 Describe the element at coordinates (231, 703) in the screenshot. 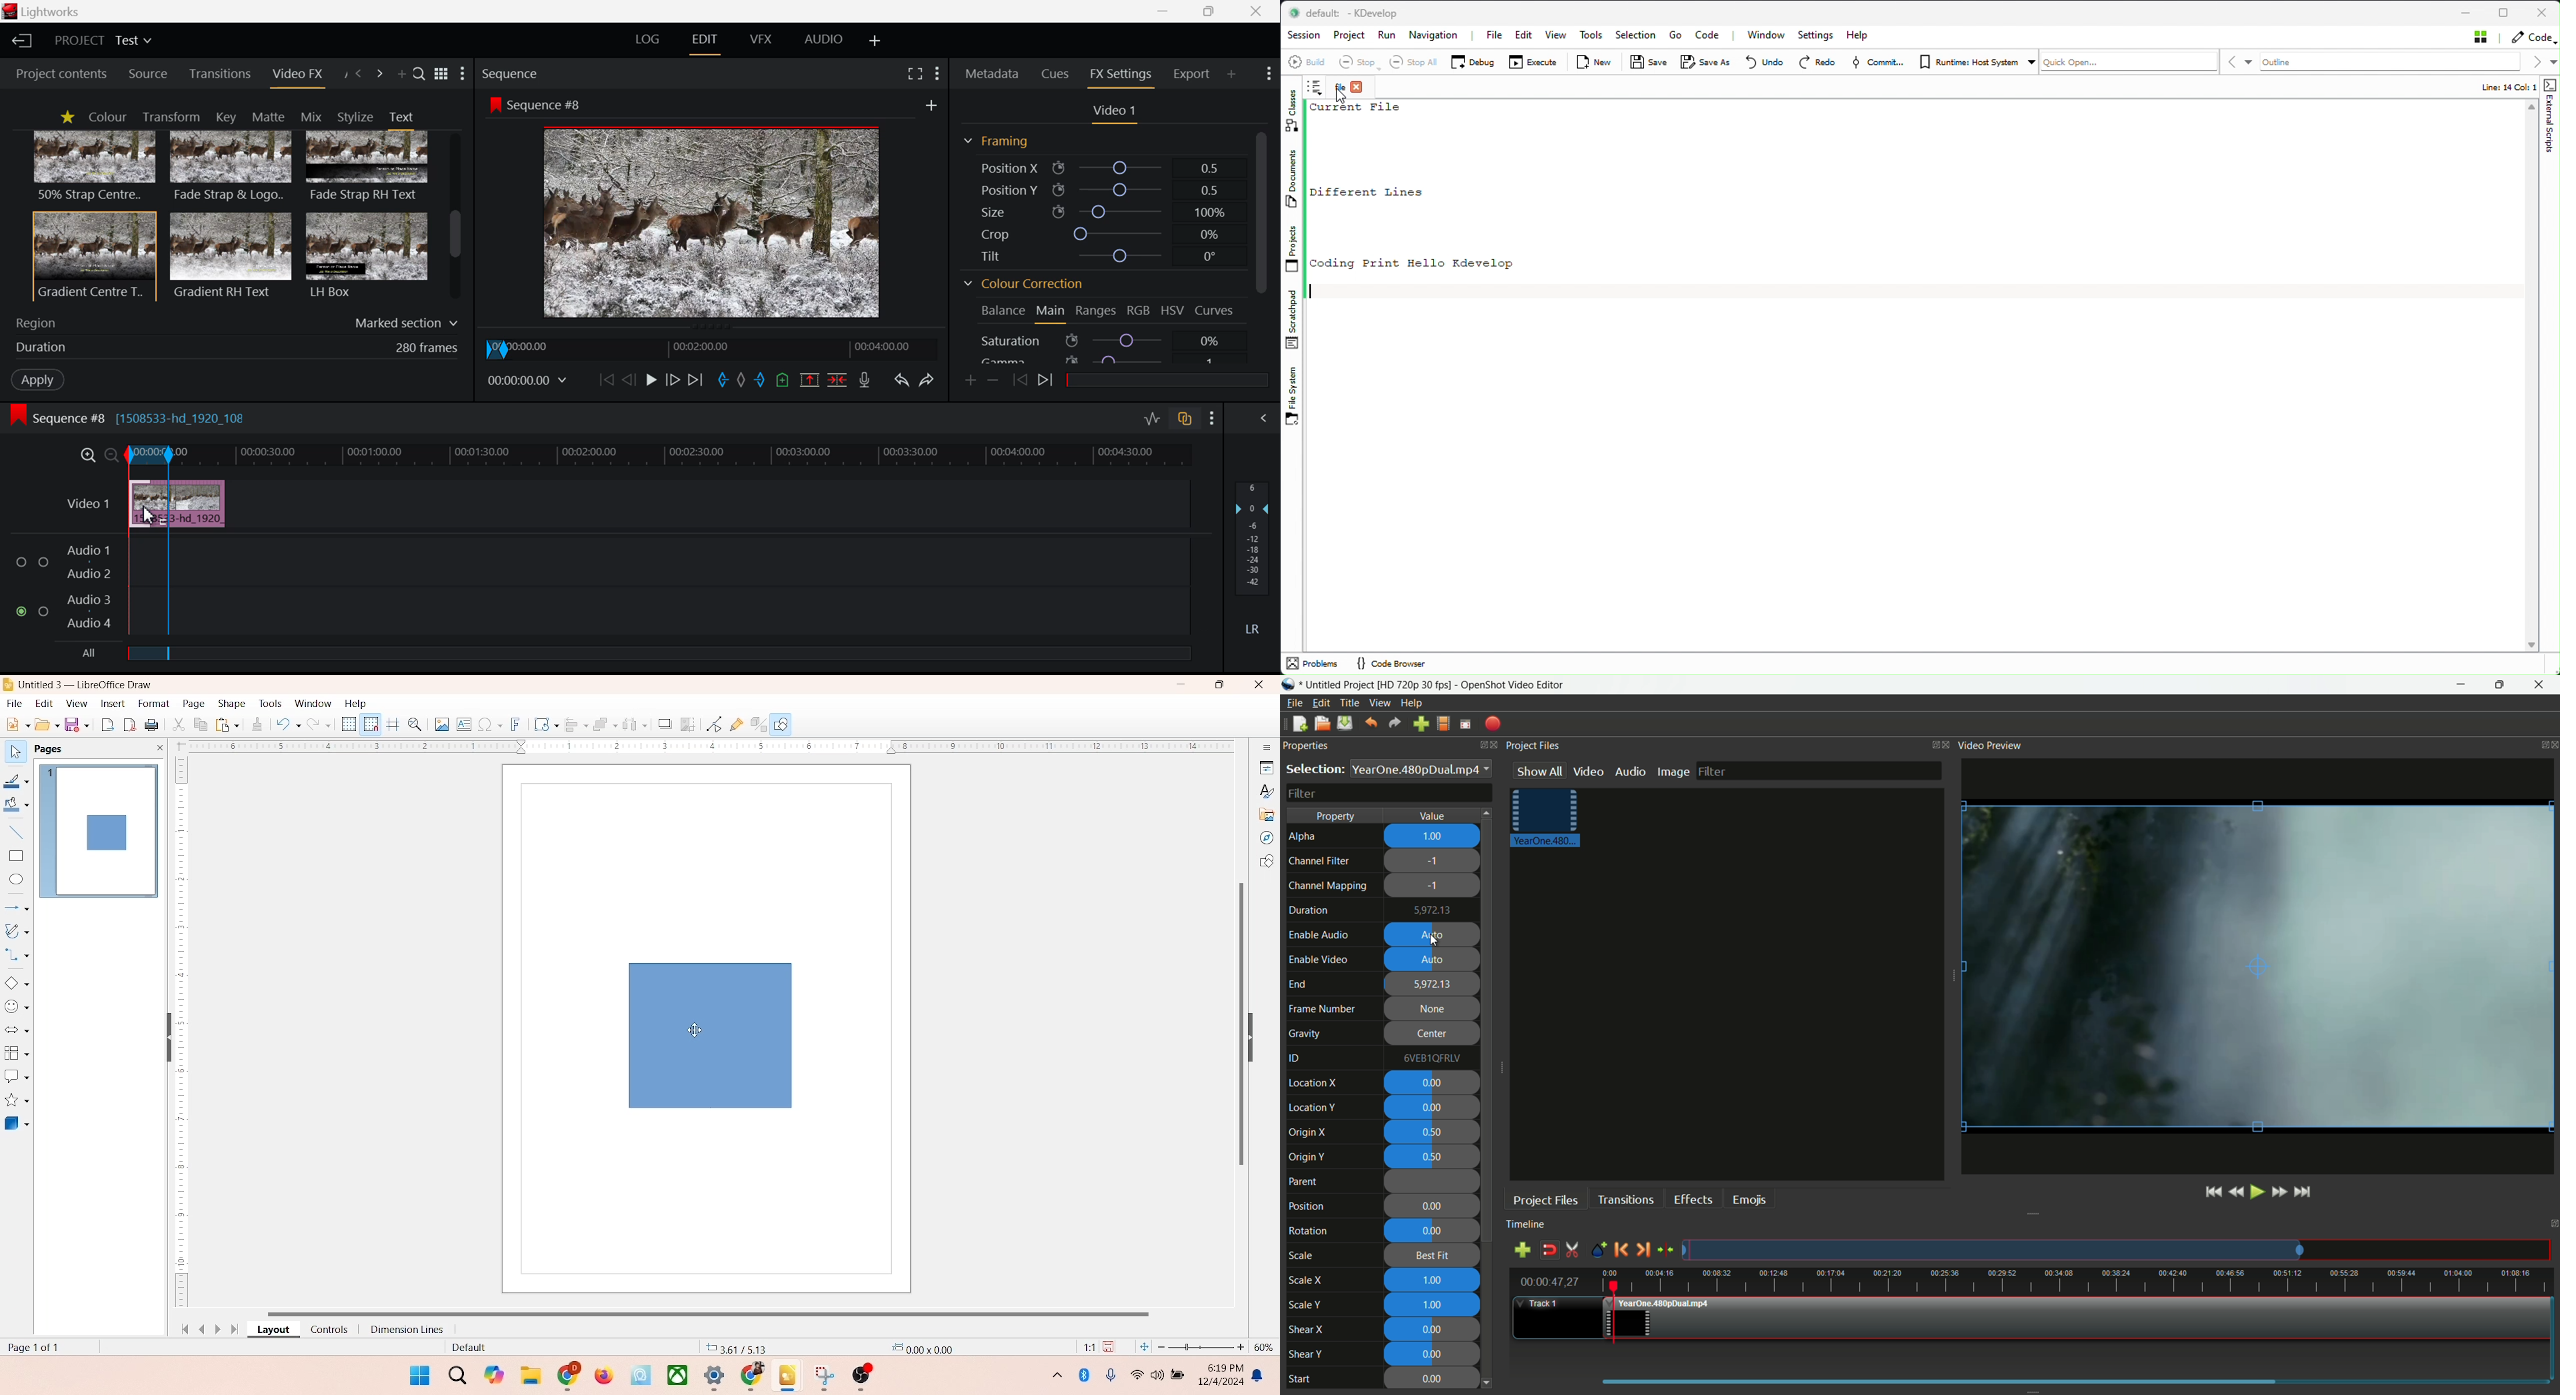

I see `shape` at that location.